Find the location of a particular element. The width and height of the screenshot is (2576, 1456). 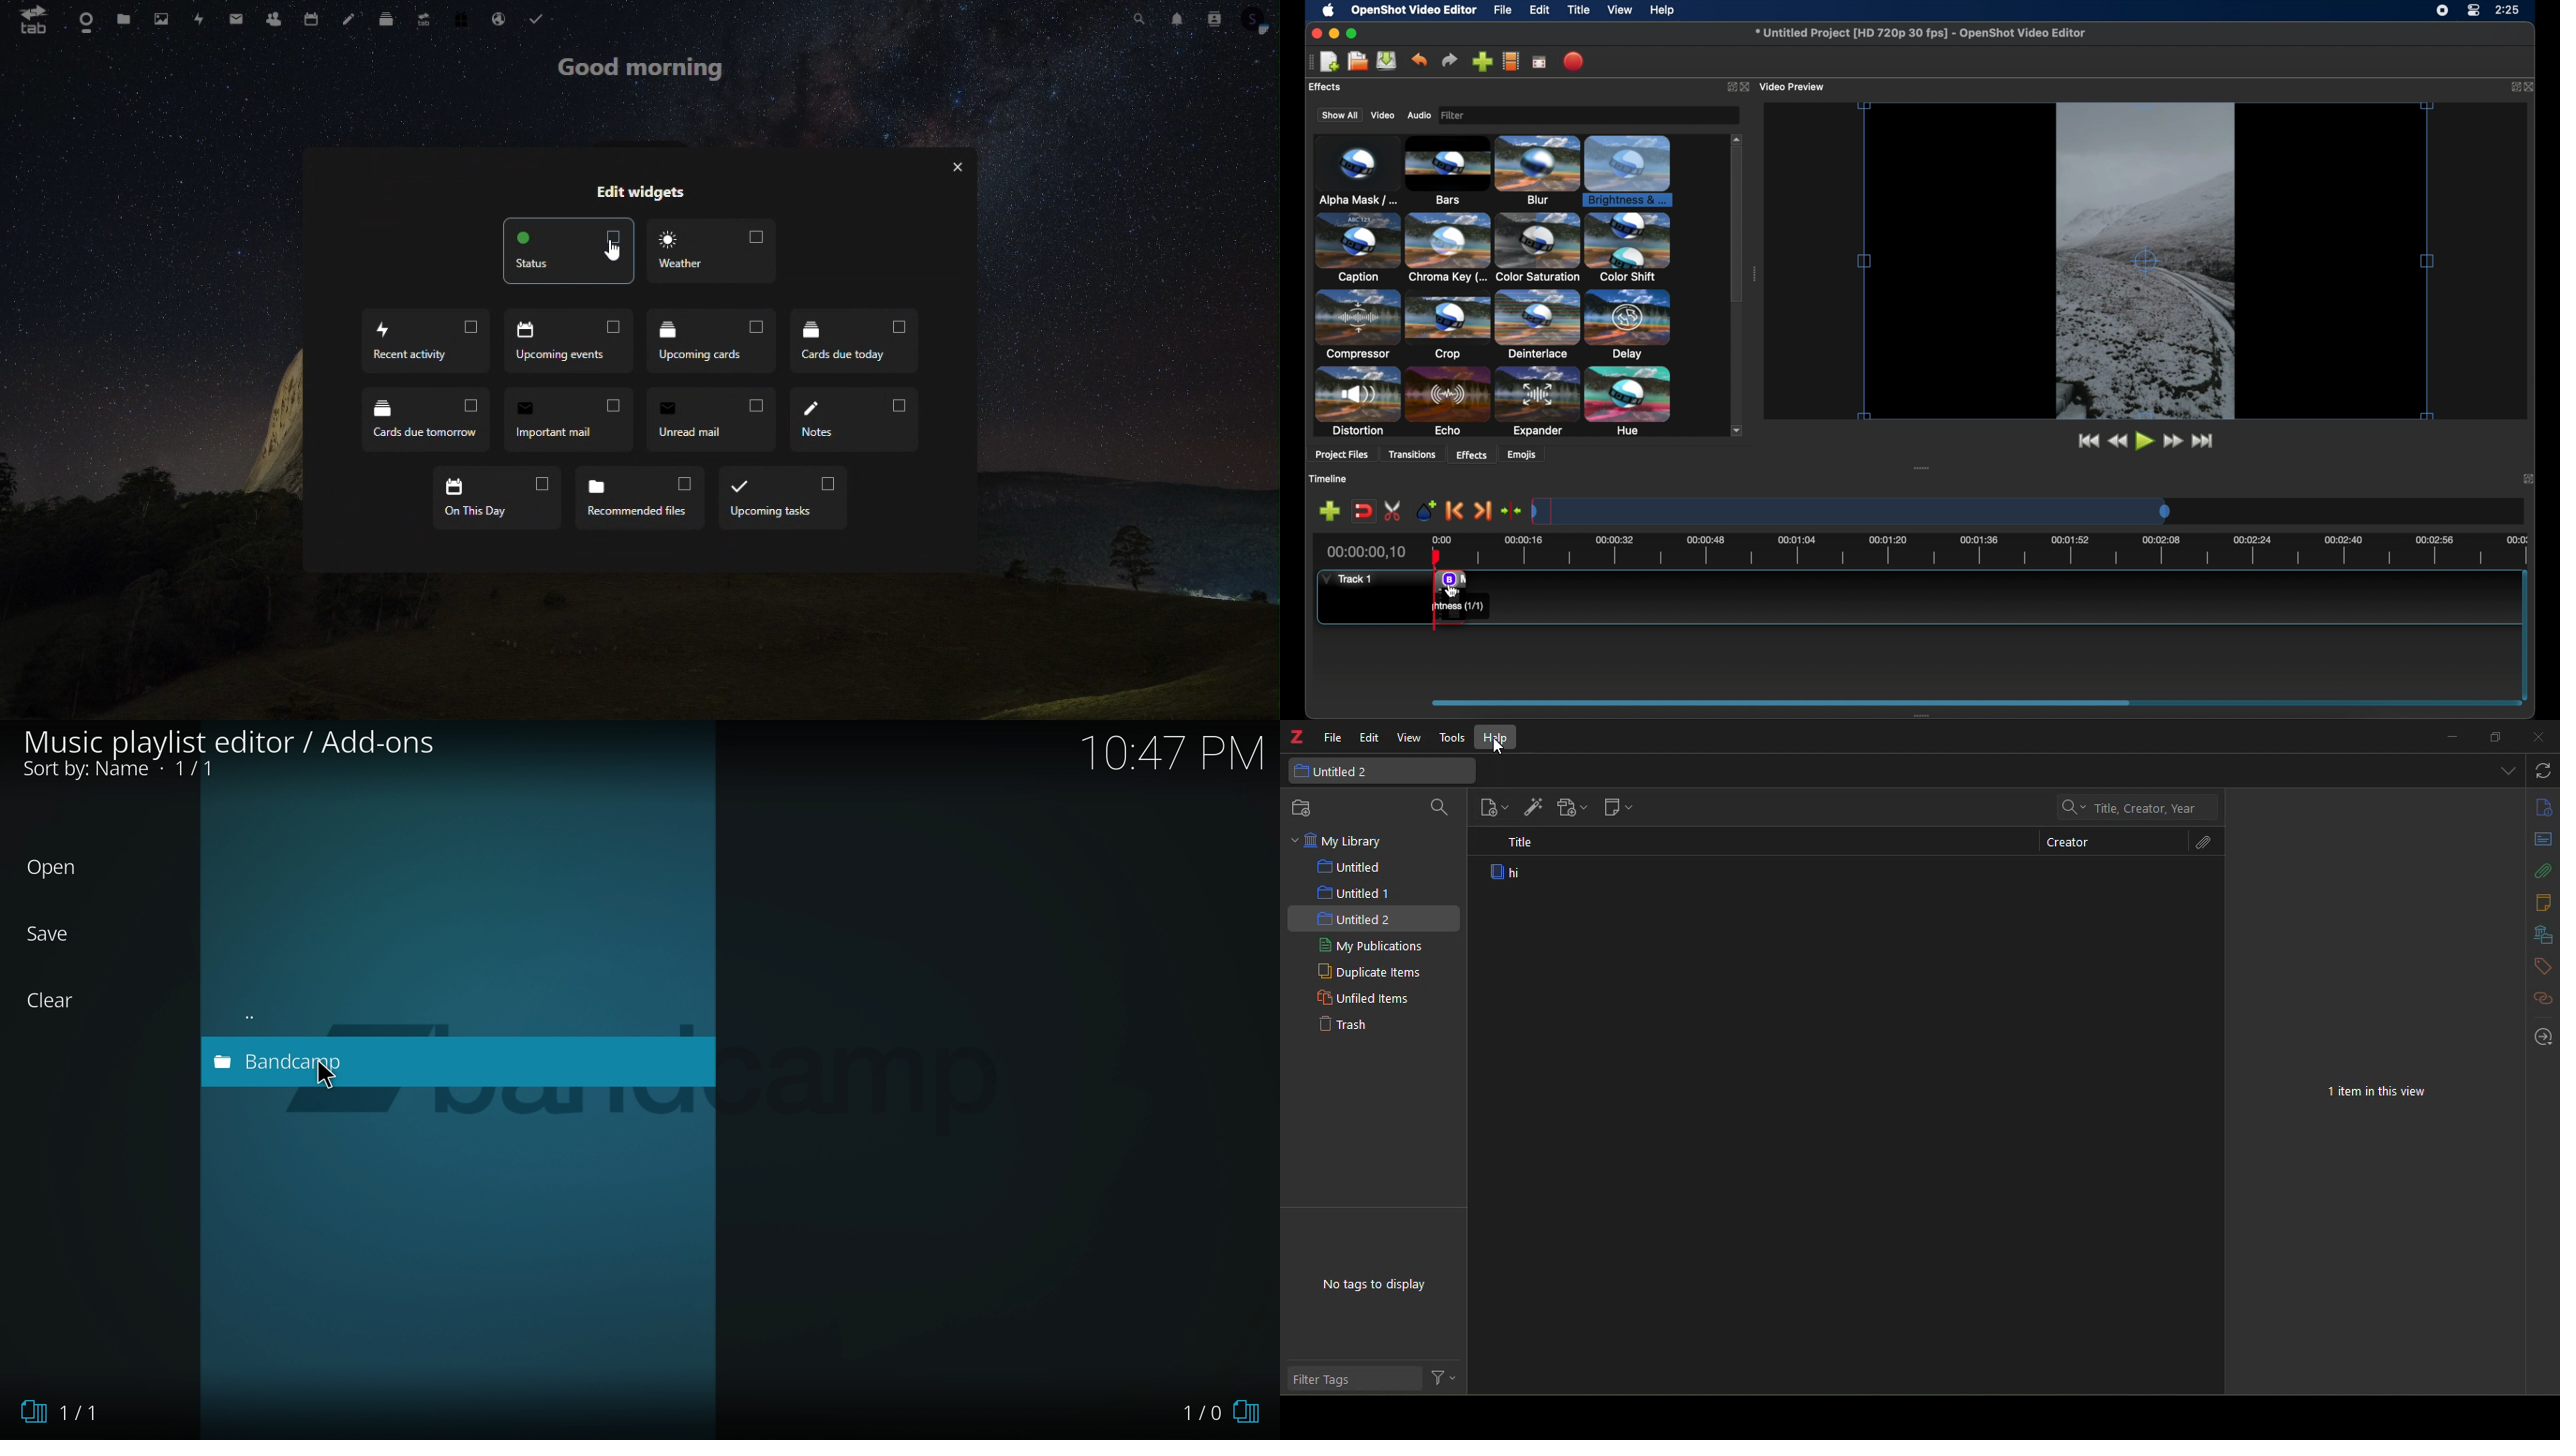

abstract is located at coordinates (2544, 839).